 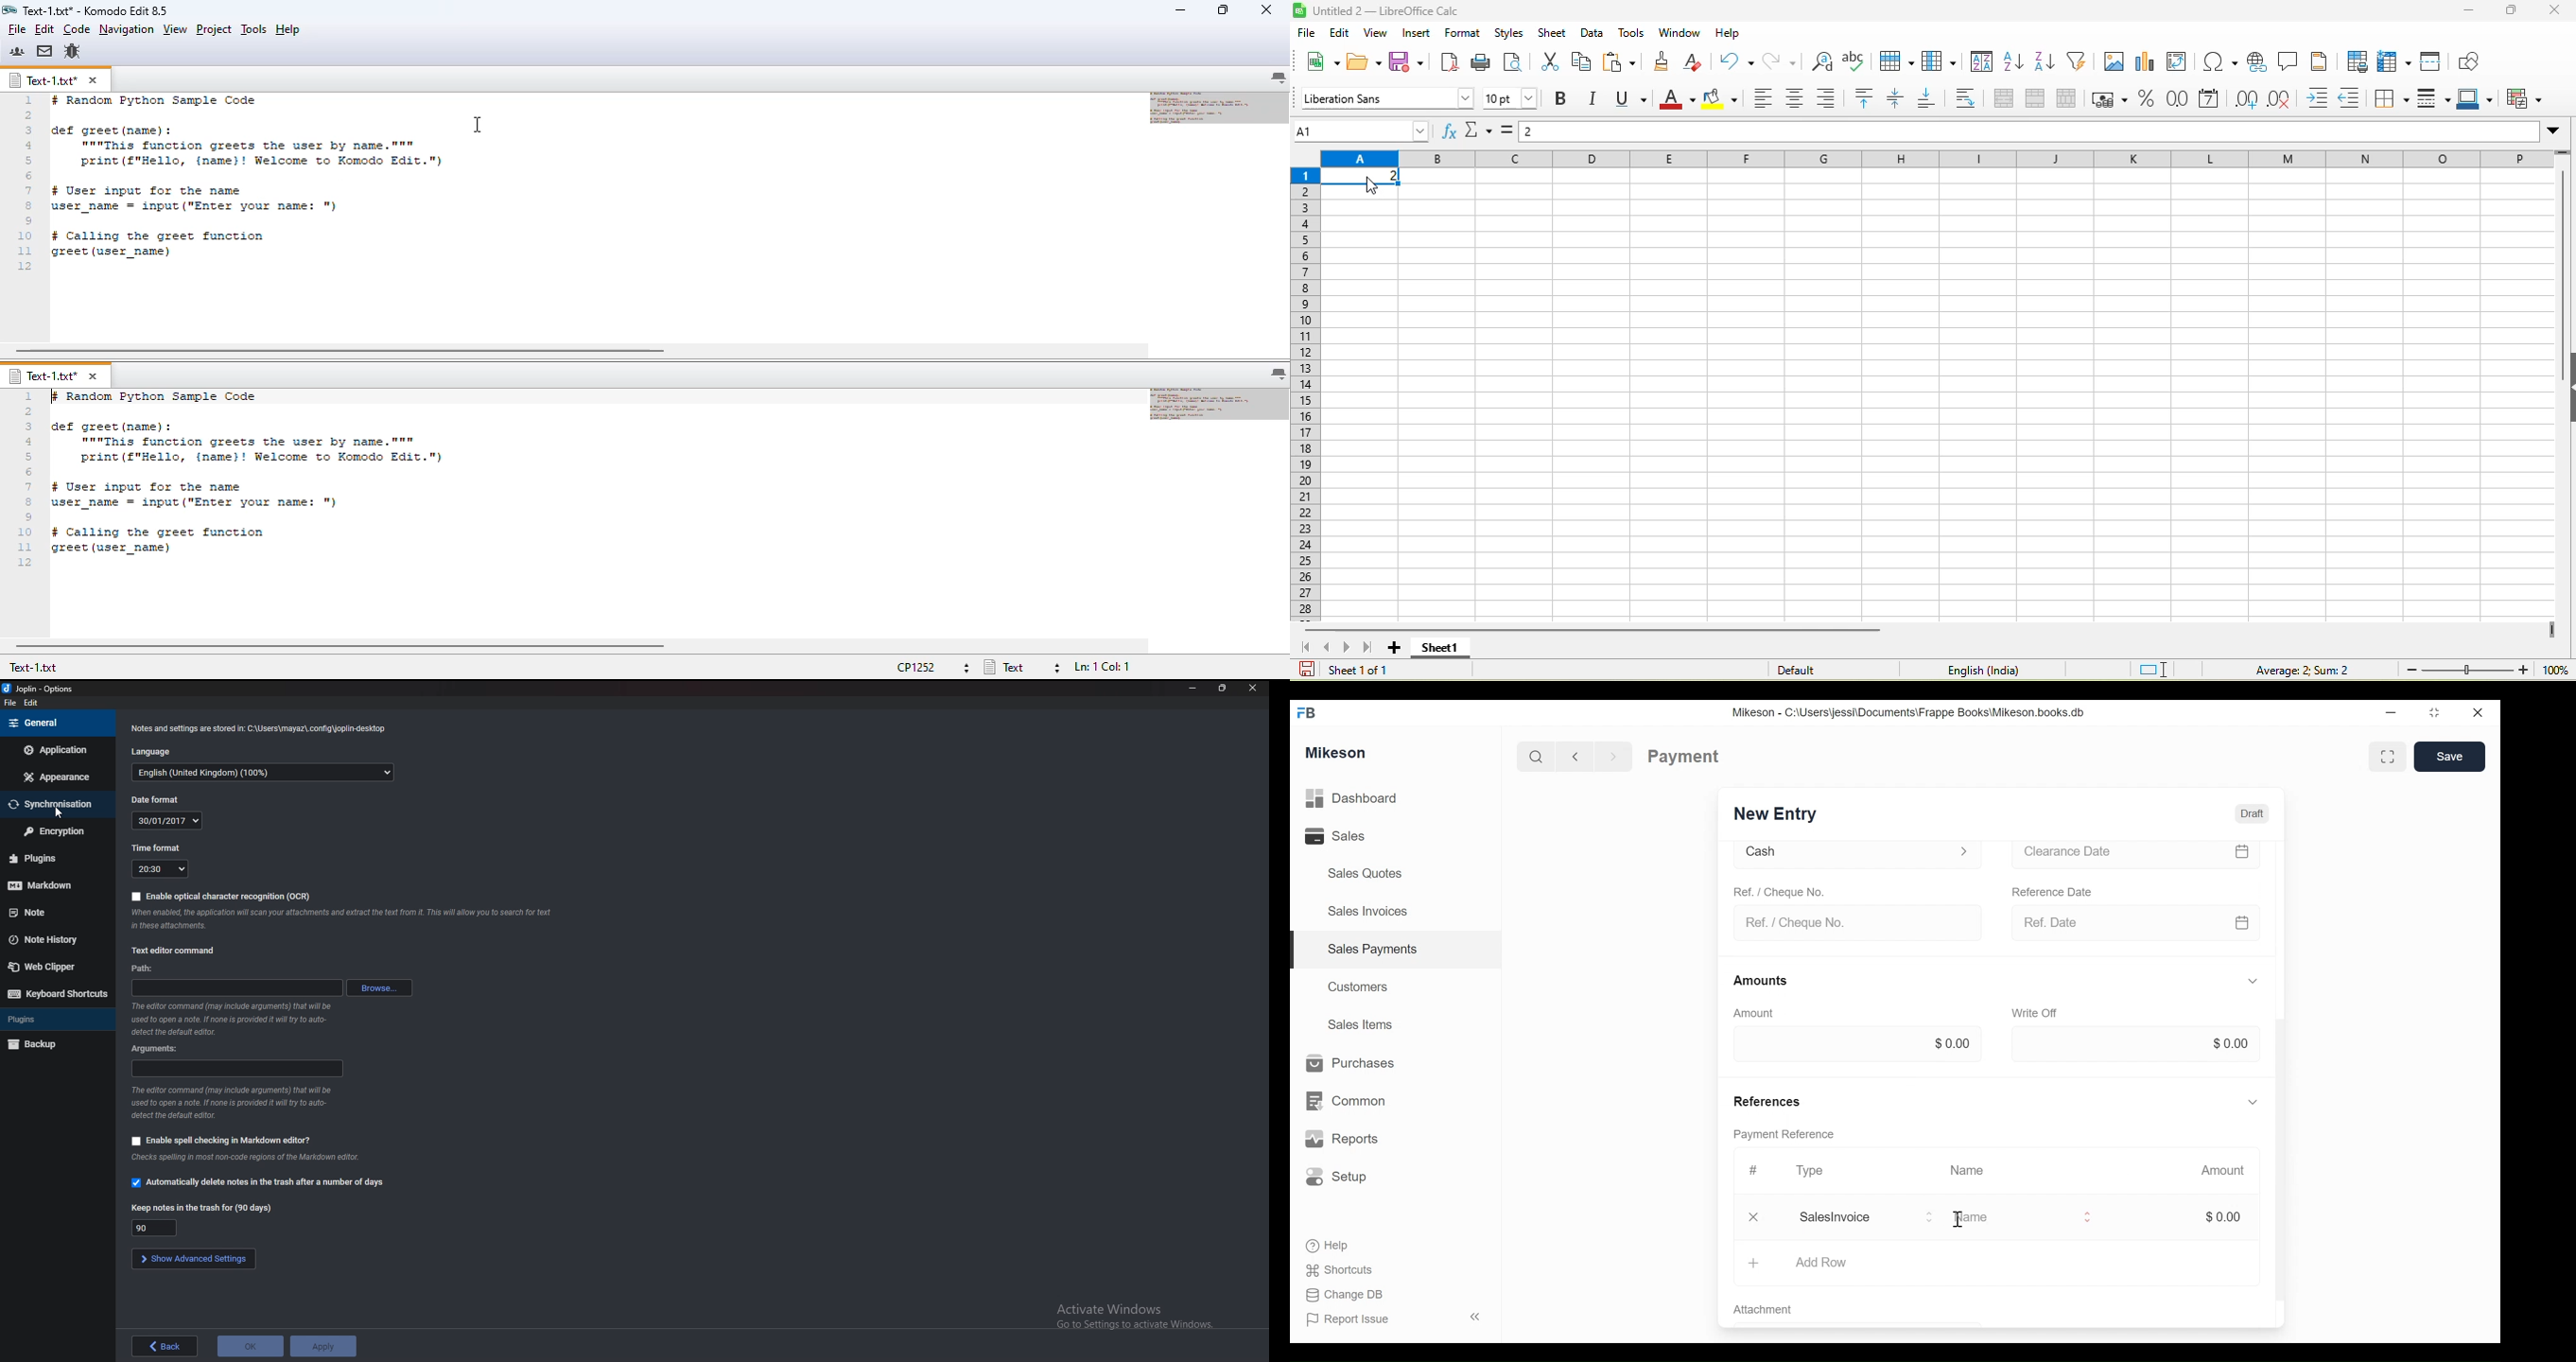 What do you see at coordinates (52, 885) in the screenshot?
I see `markdown` at bounding box center [52, 885].